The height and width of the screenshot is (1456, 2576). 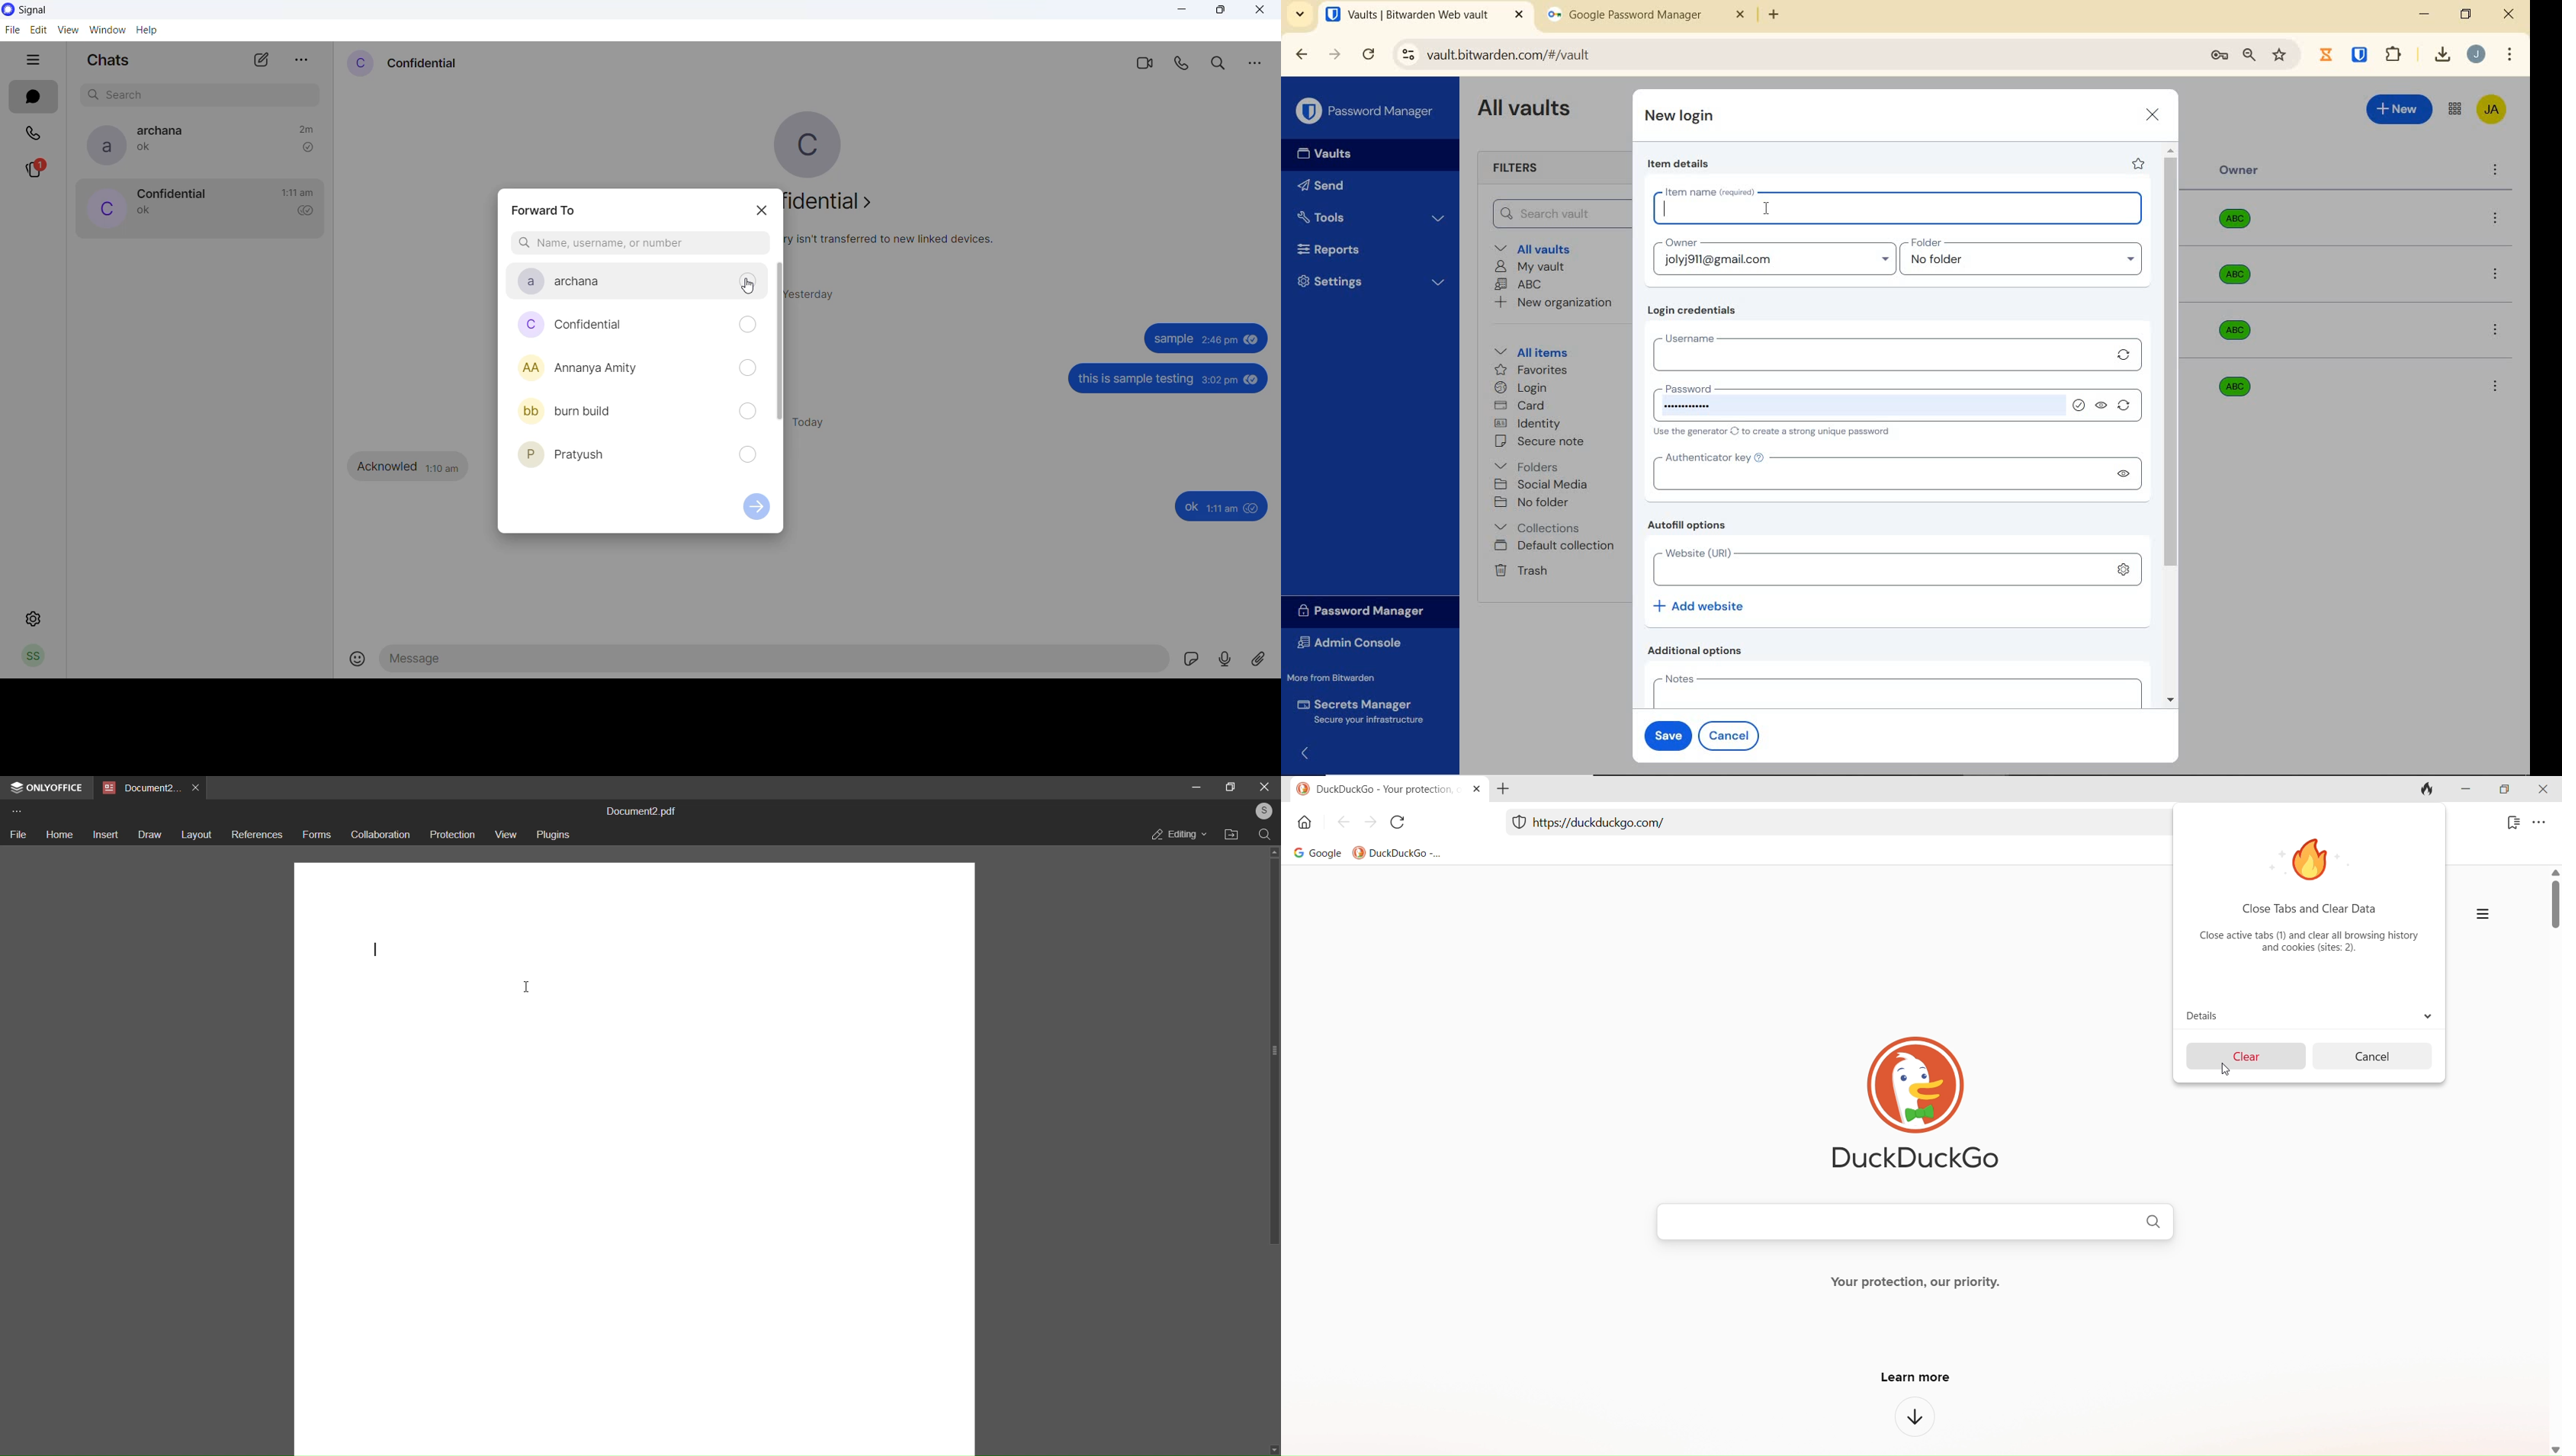 What do you see at coordinates (817, 291) in the screenshot?
I see `yesterday messages heading` at bounding box center [817, 291].